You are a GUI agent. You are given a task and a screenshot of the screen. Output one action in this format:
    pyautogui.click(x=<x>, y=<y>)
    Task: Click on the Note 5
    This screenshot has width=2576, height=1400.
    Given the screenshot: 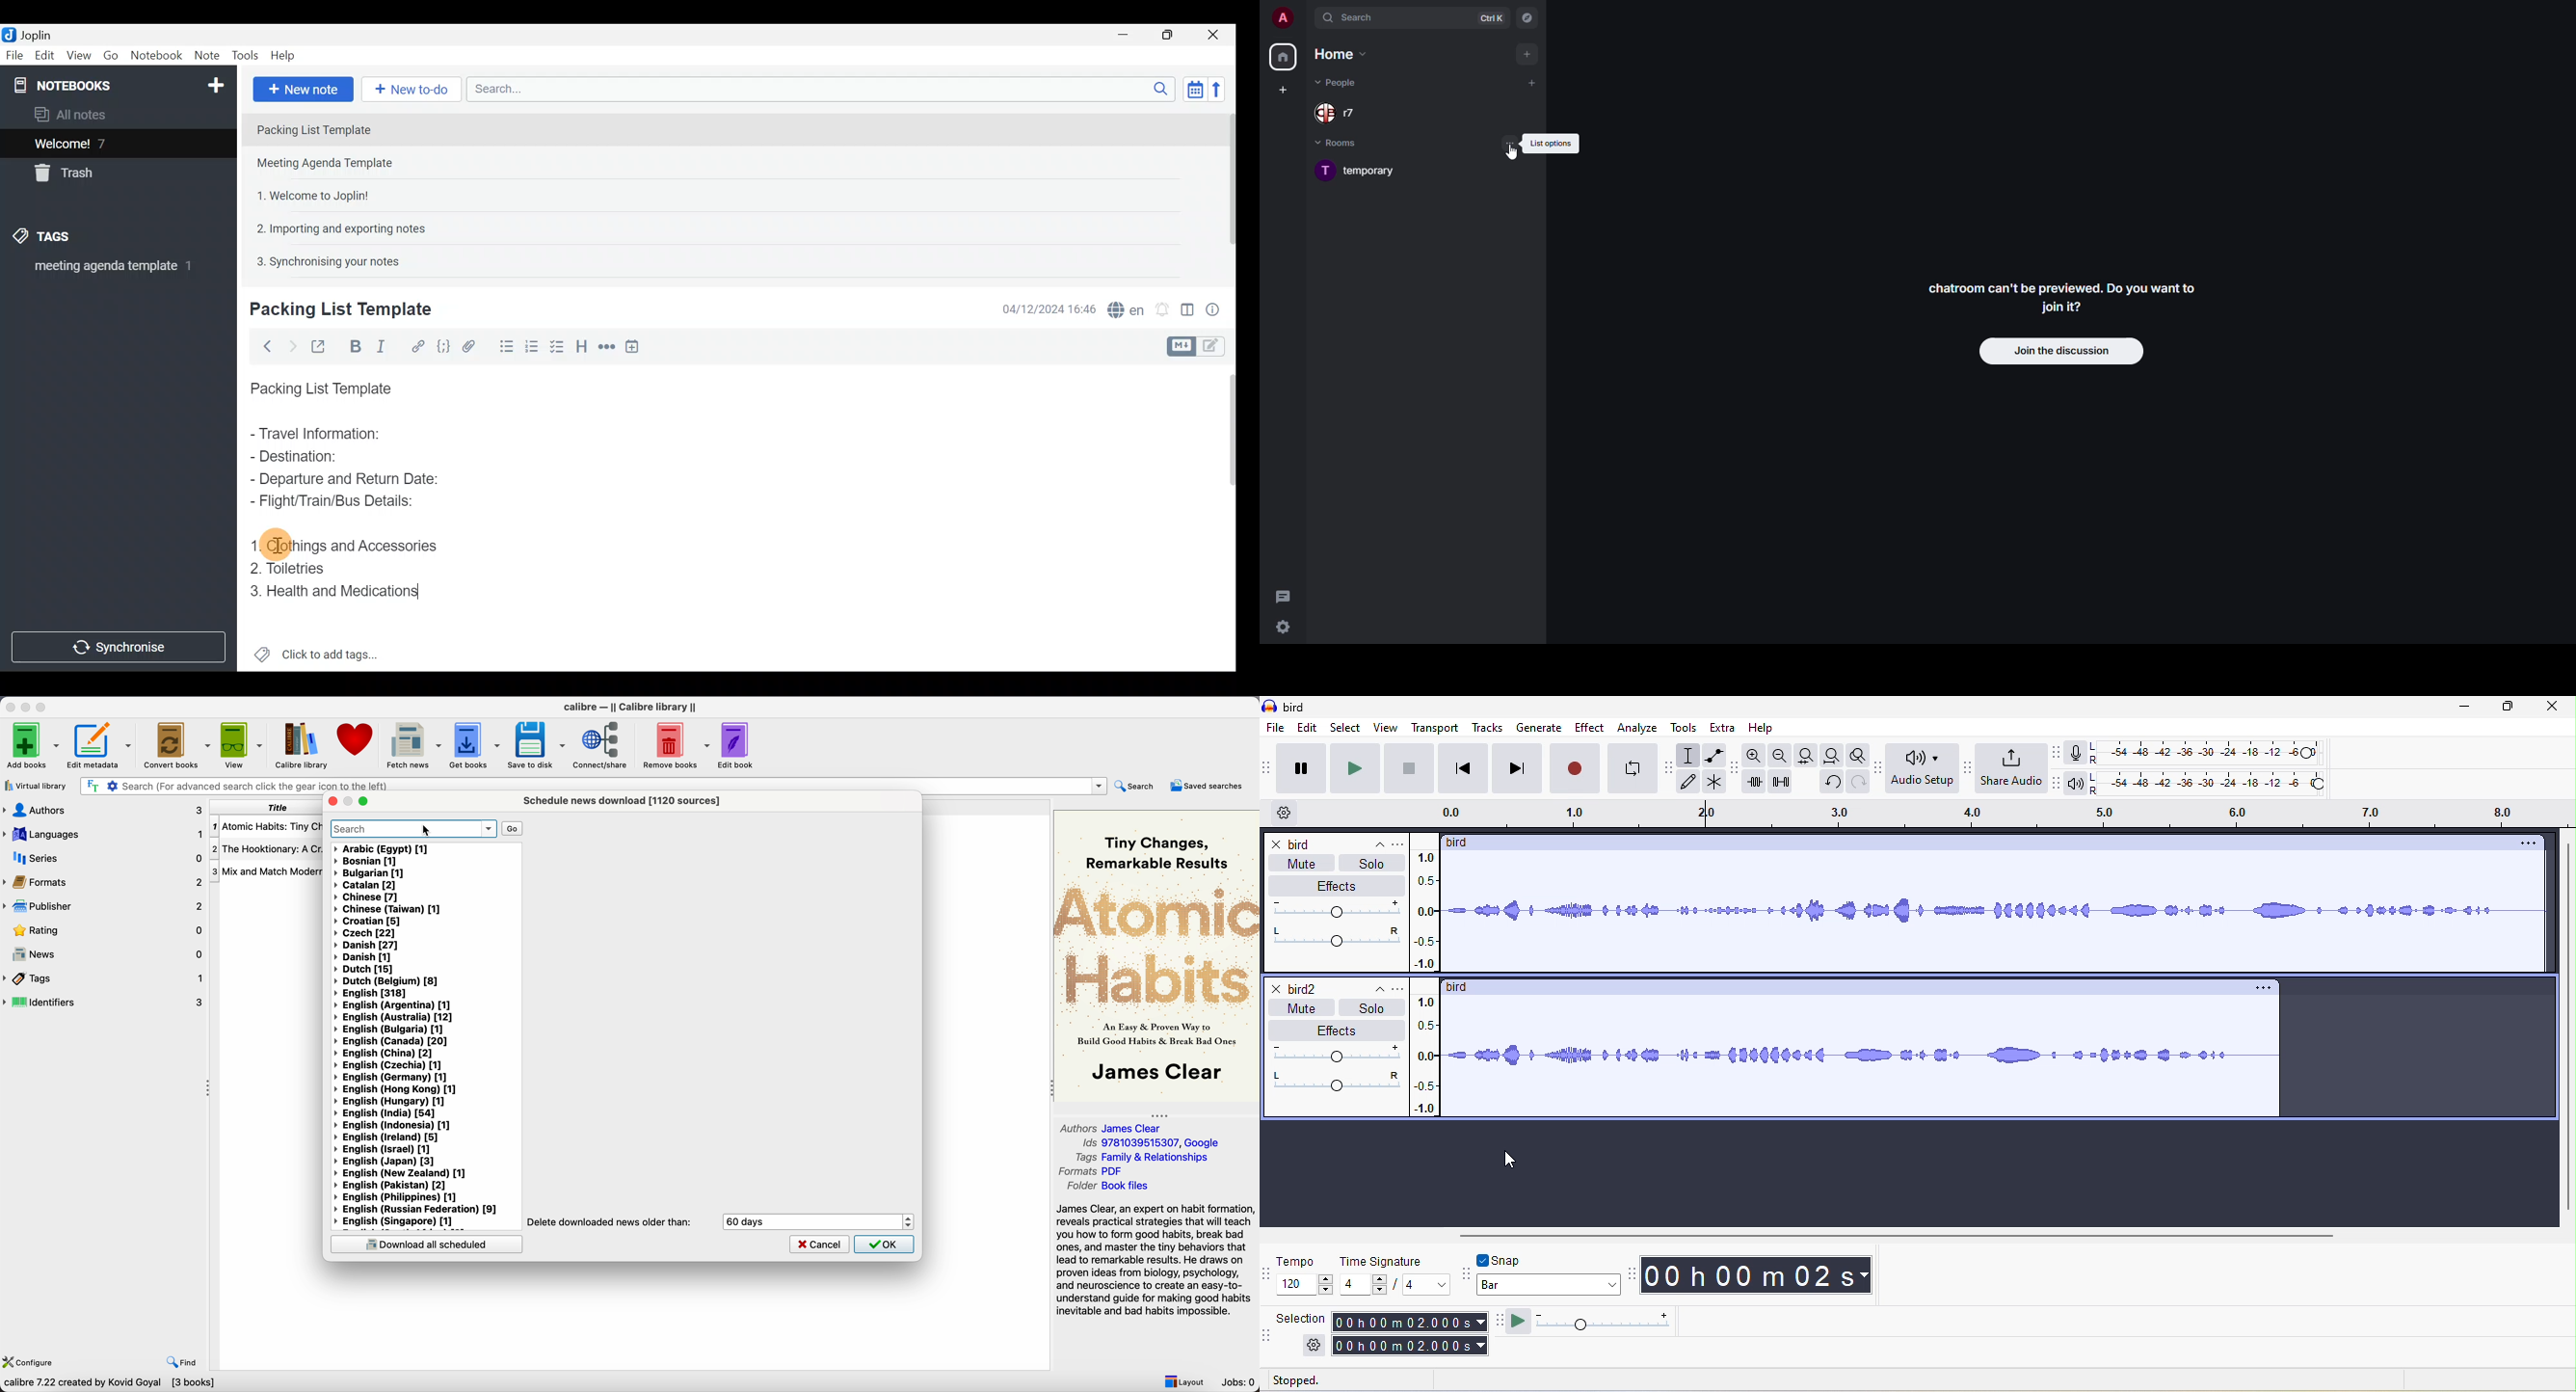 What is the action you would take?
    pyautogui.click(x=323, y=260)
    